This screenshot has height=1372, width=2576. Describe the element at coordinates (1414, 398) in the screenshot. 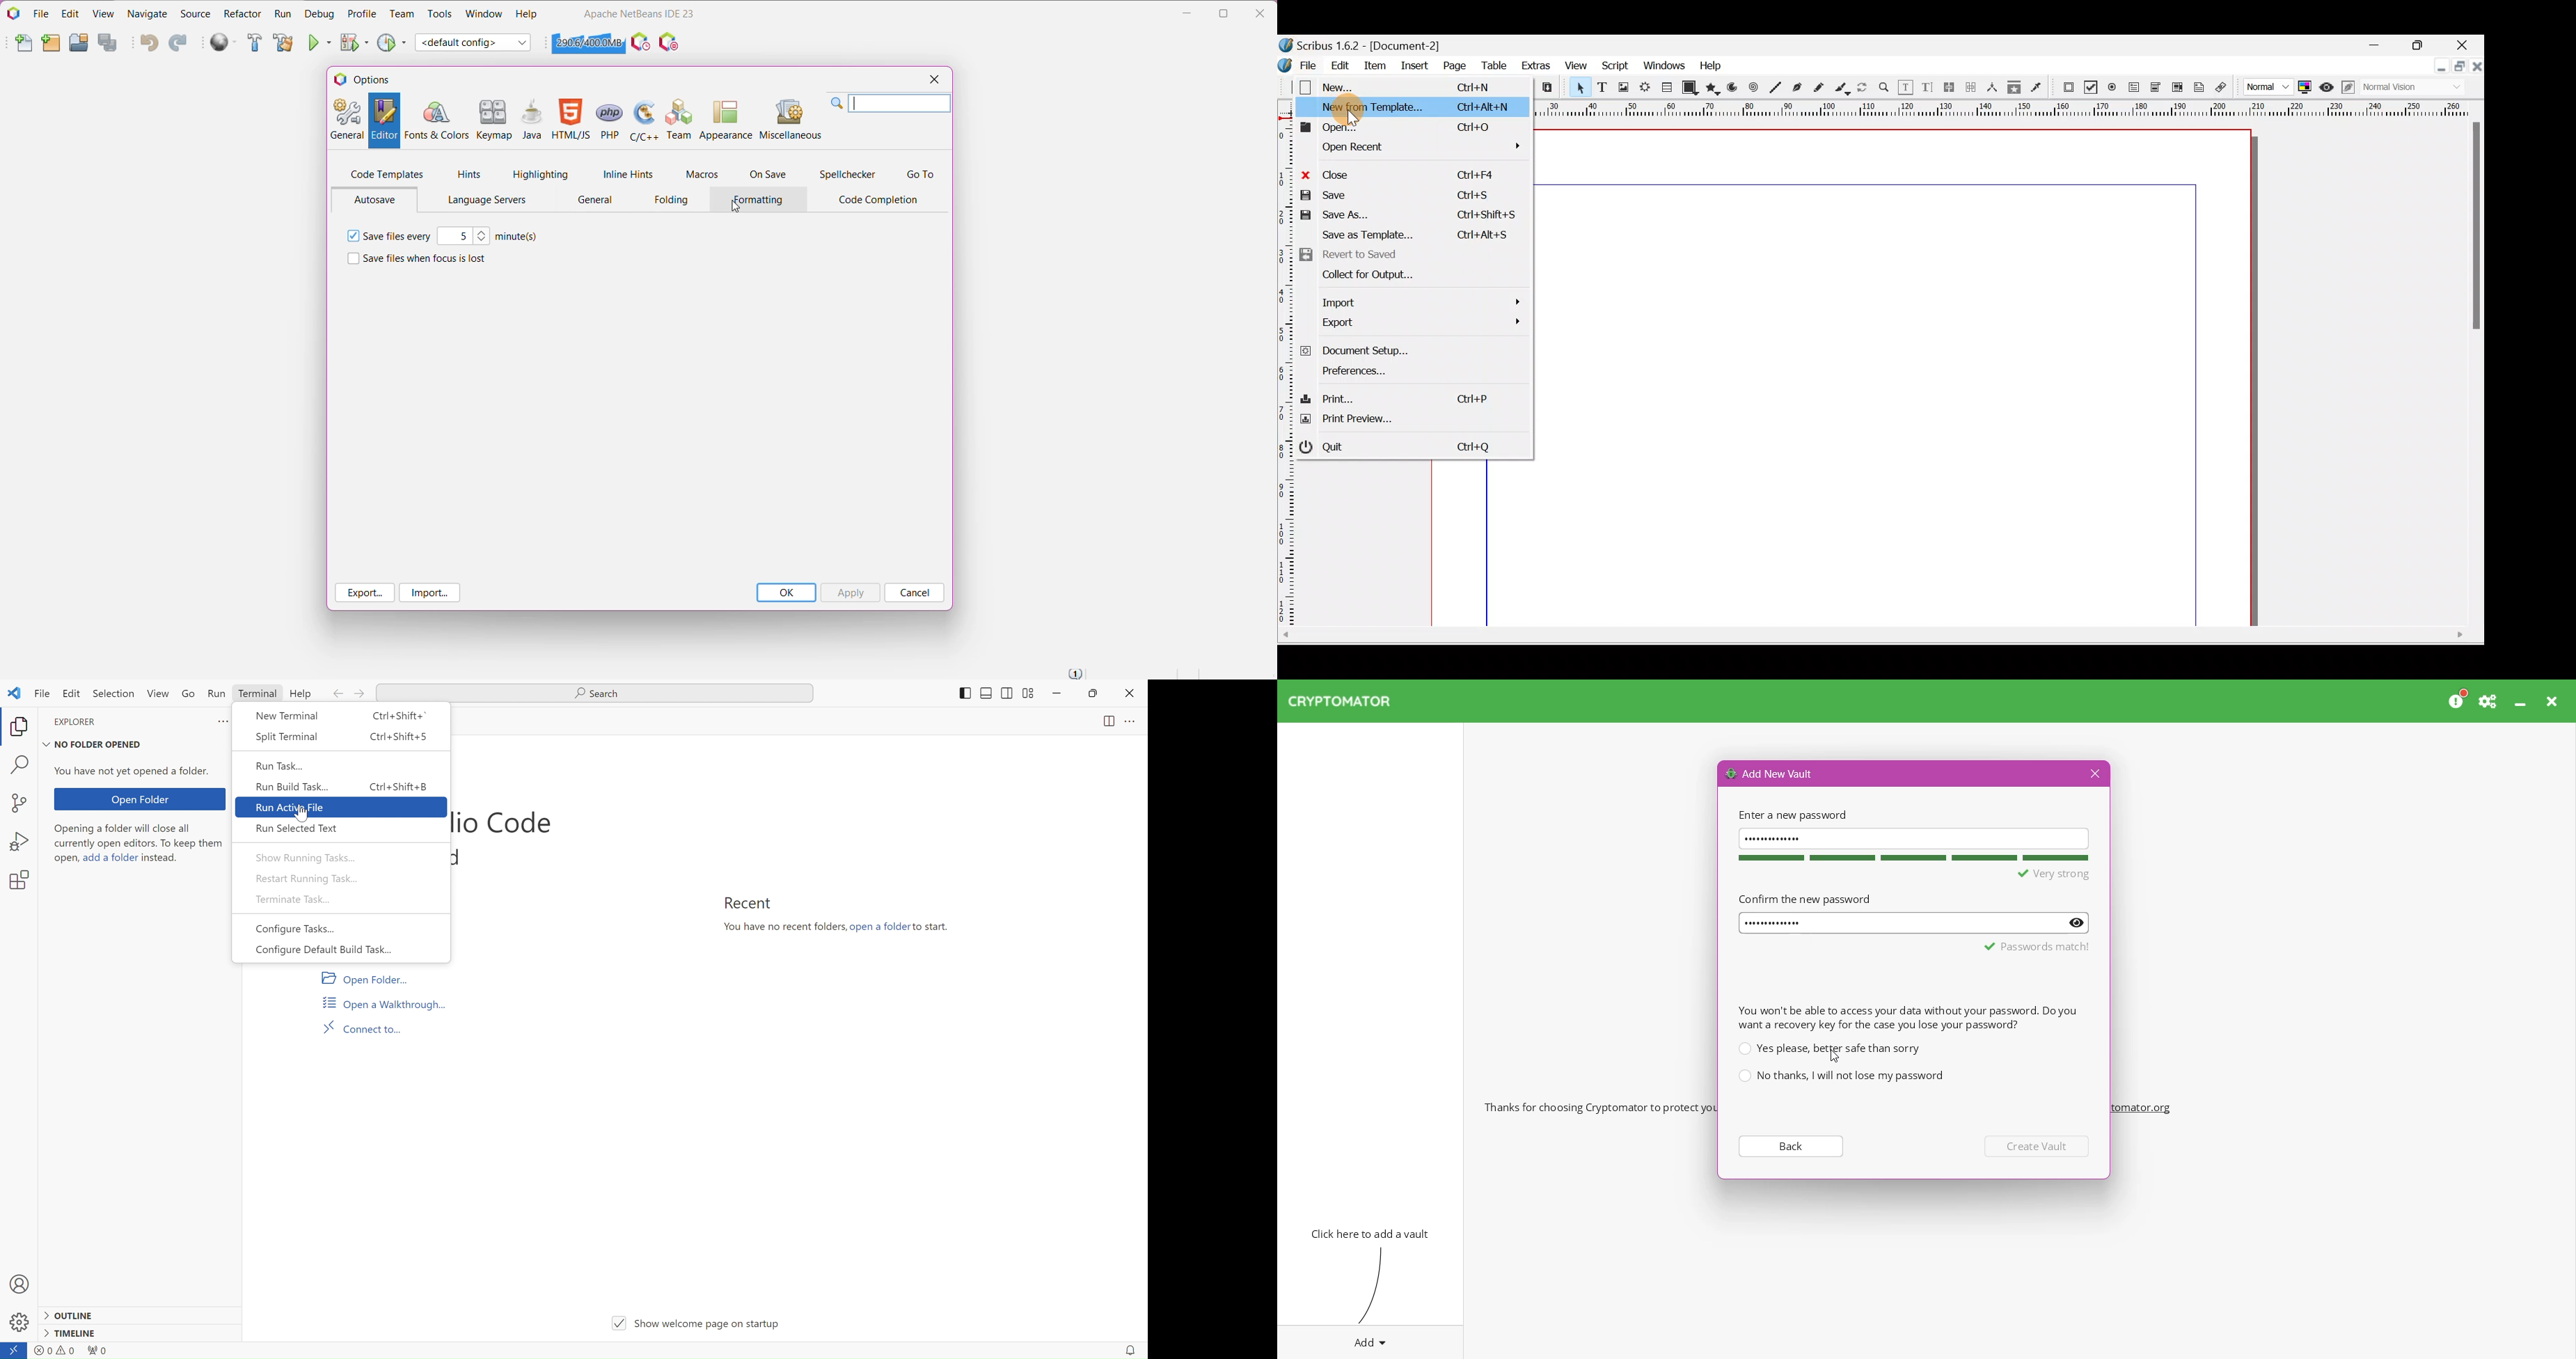

I see `Print` at that location.